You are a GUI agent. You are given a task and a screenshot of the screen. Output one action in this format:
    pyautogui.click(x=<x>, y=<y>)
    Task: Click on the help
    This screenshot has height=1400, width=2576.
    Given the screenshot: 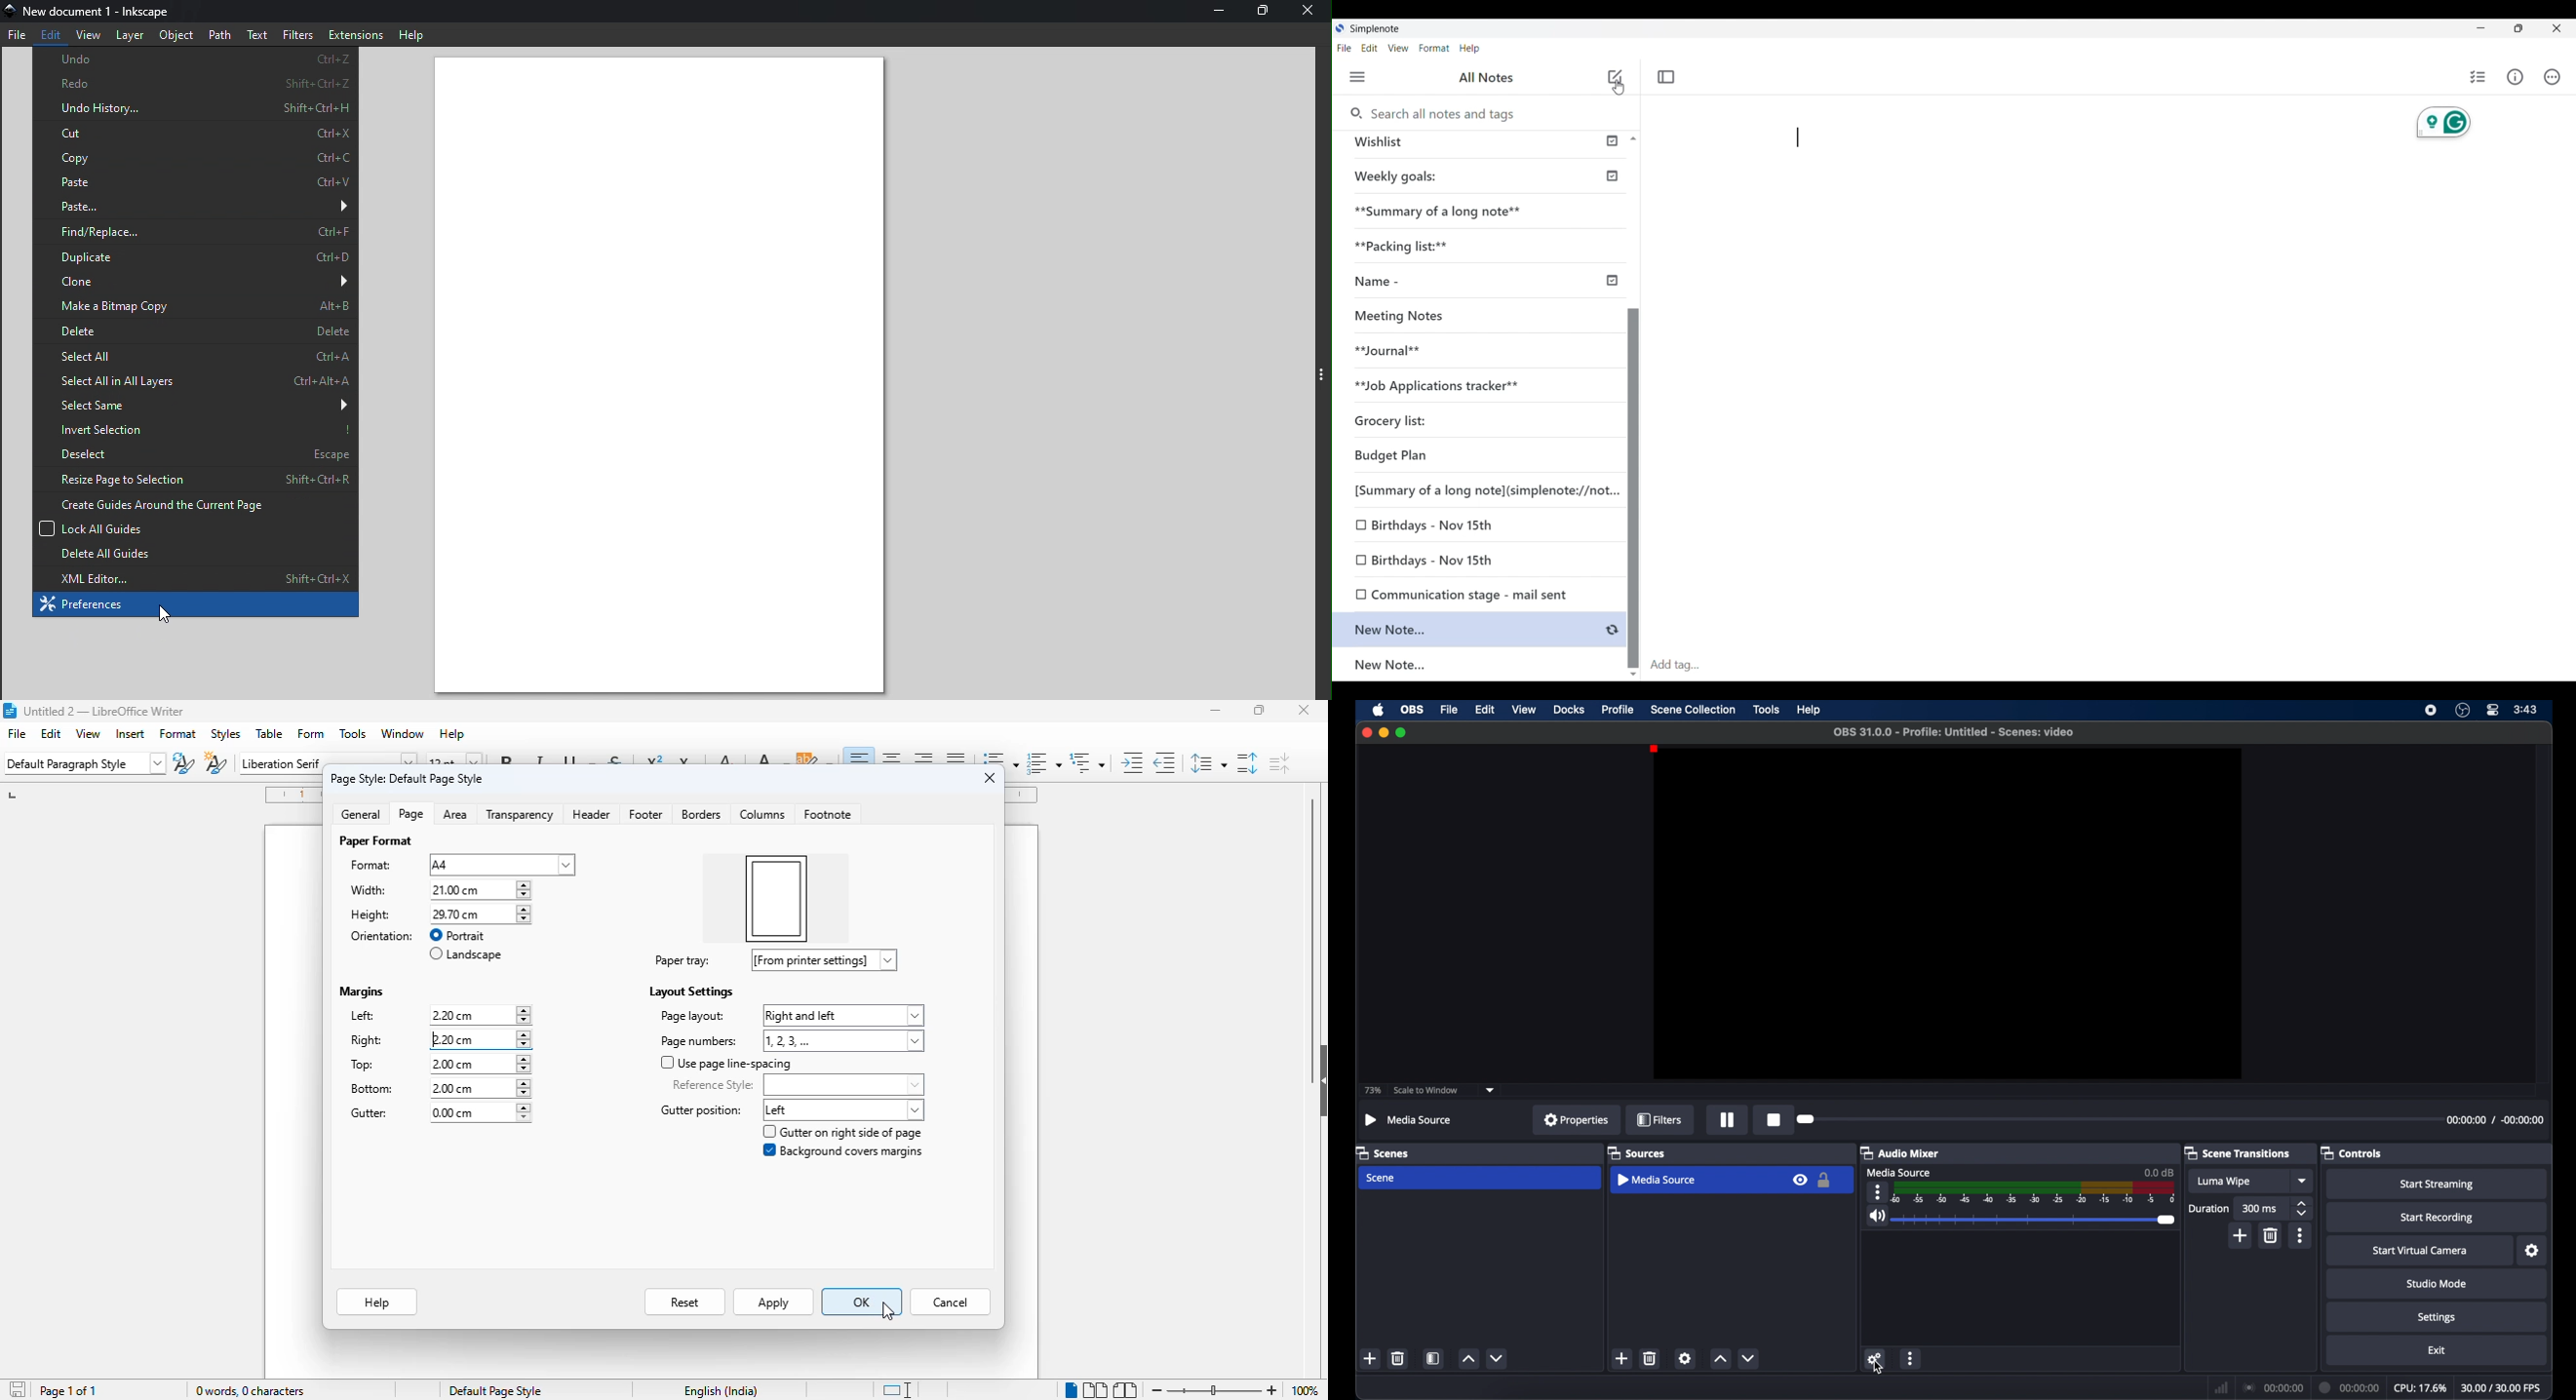 What is the action you would take?
    pyautogui.click(x=452, y=734)
    